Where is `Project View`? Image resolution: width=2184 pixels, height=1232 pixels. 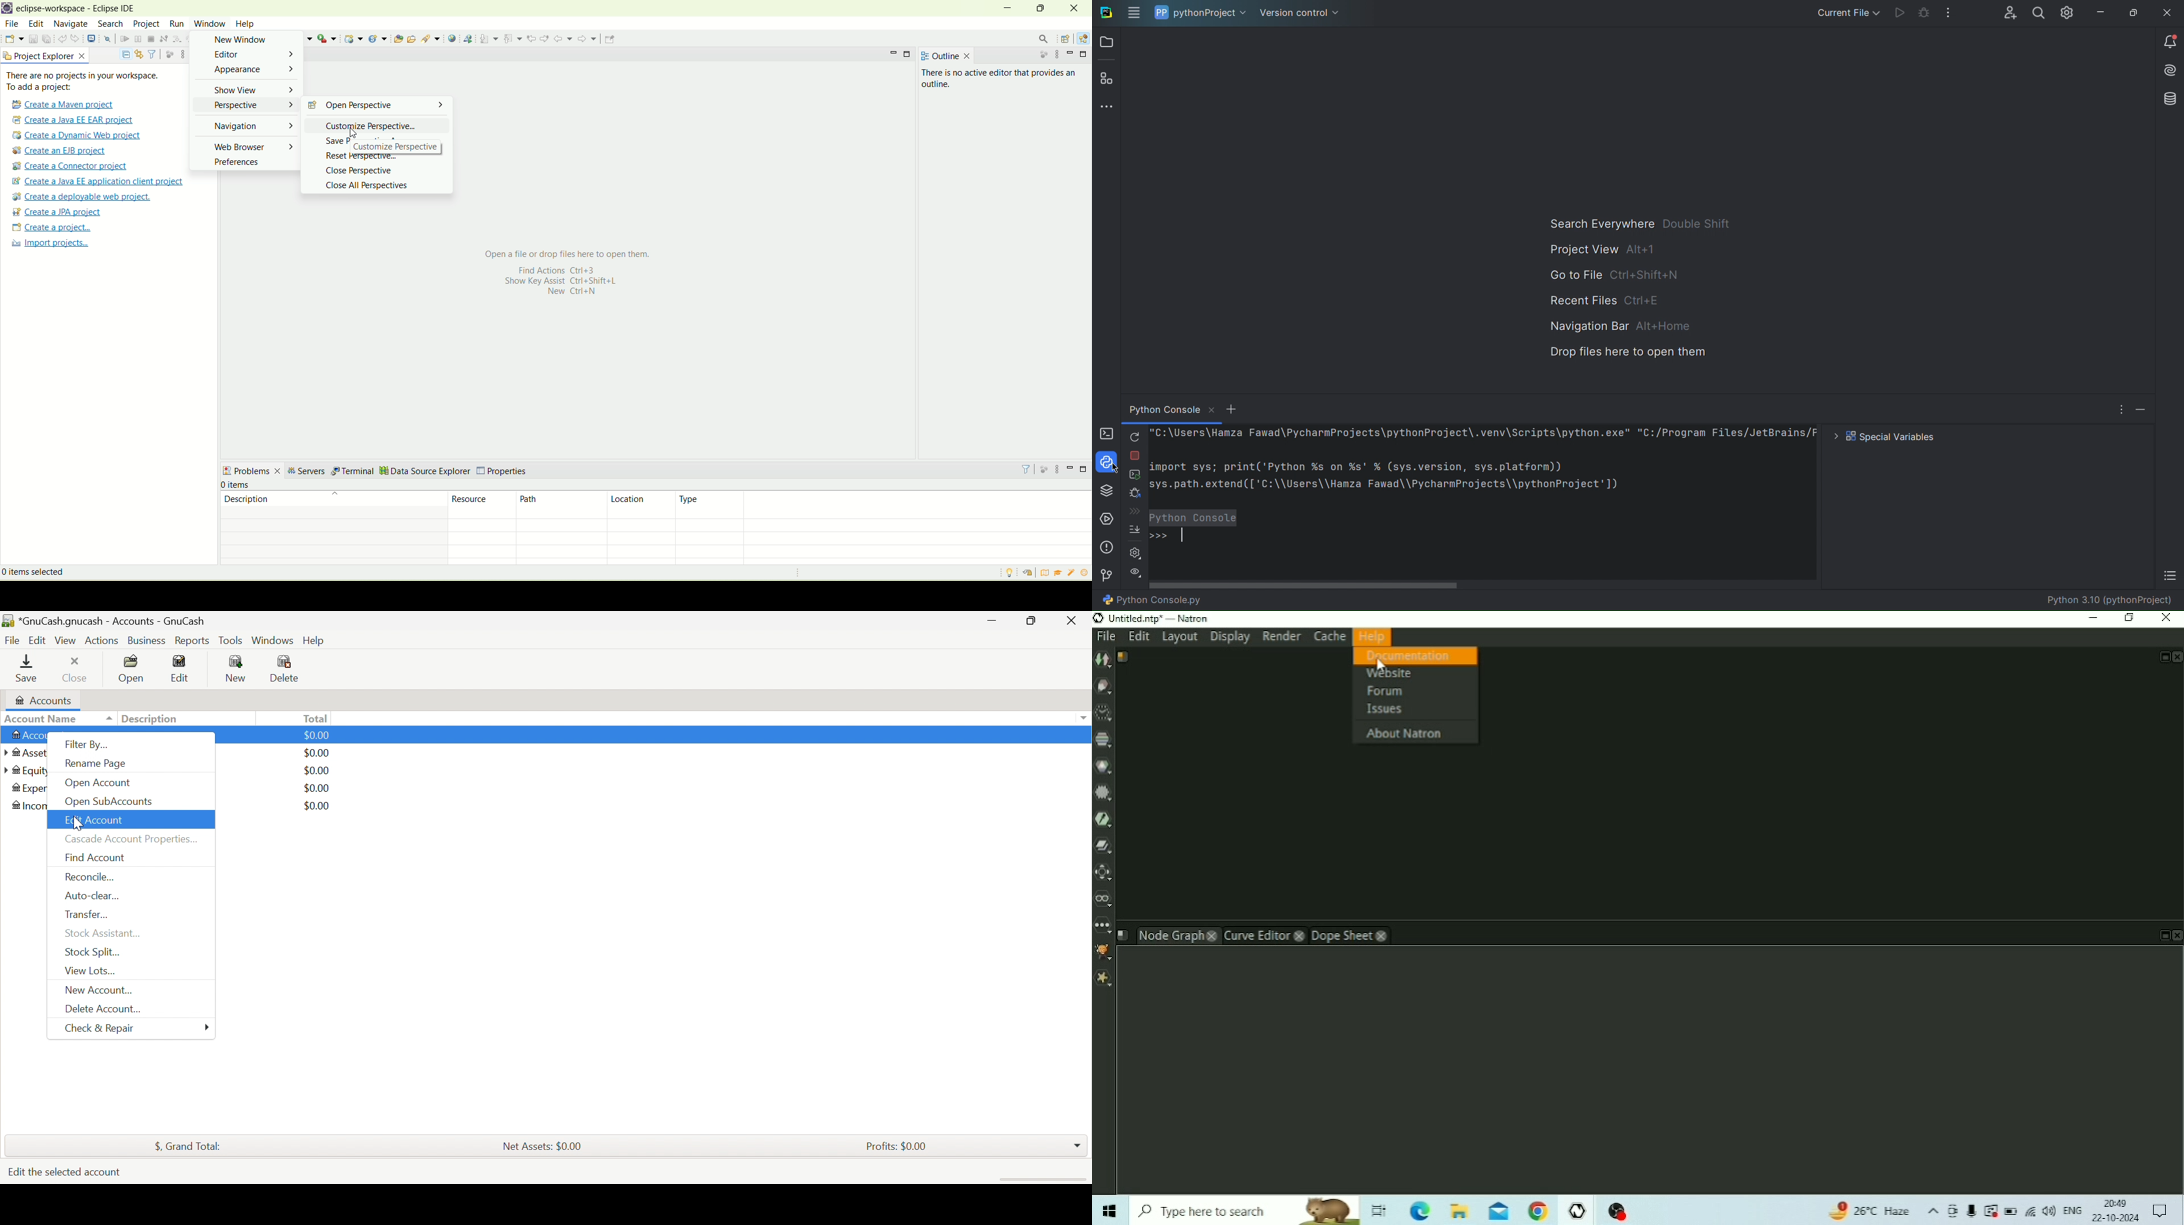
Project View is located at coordinates (1602, 250).